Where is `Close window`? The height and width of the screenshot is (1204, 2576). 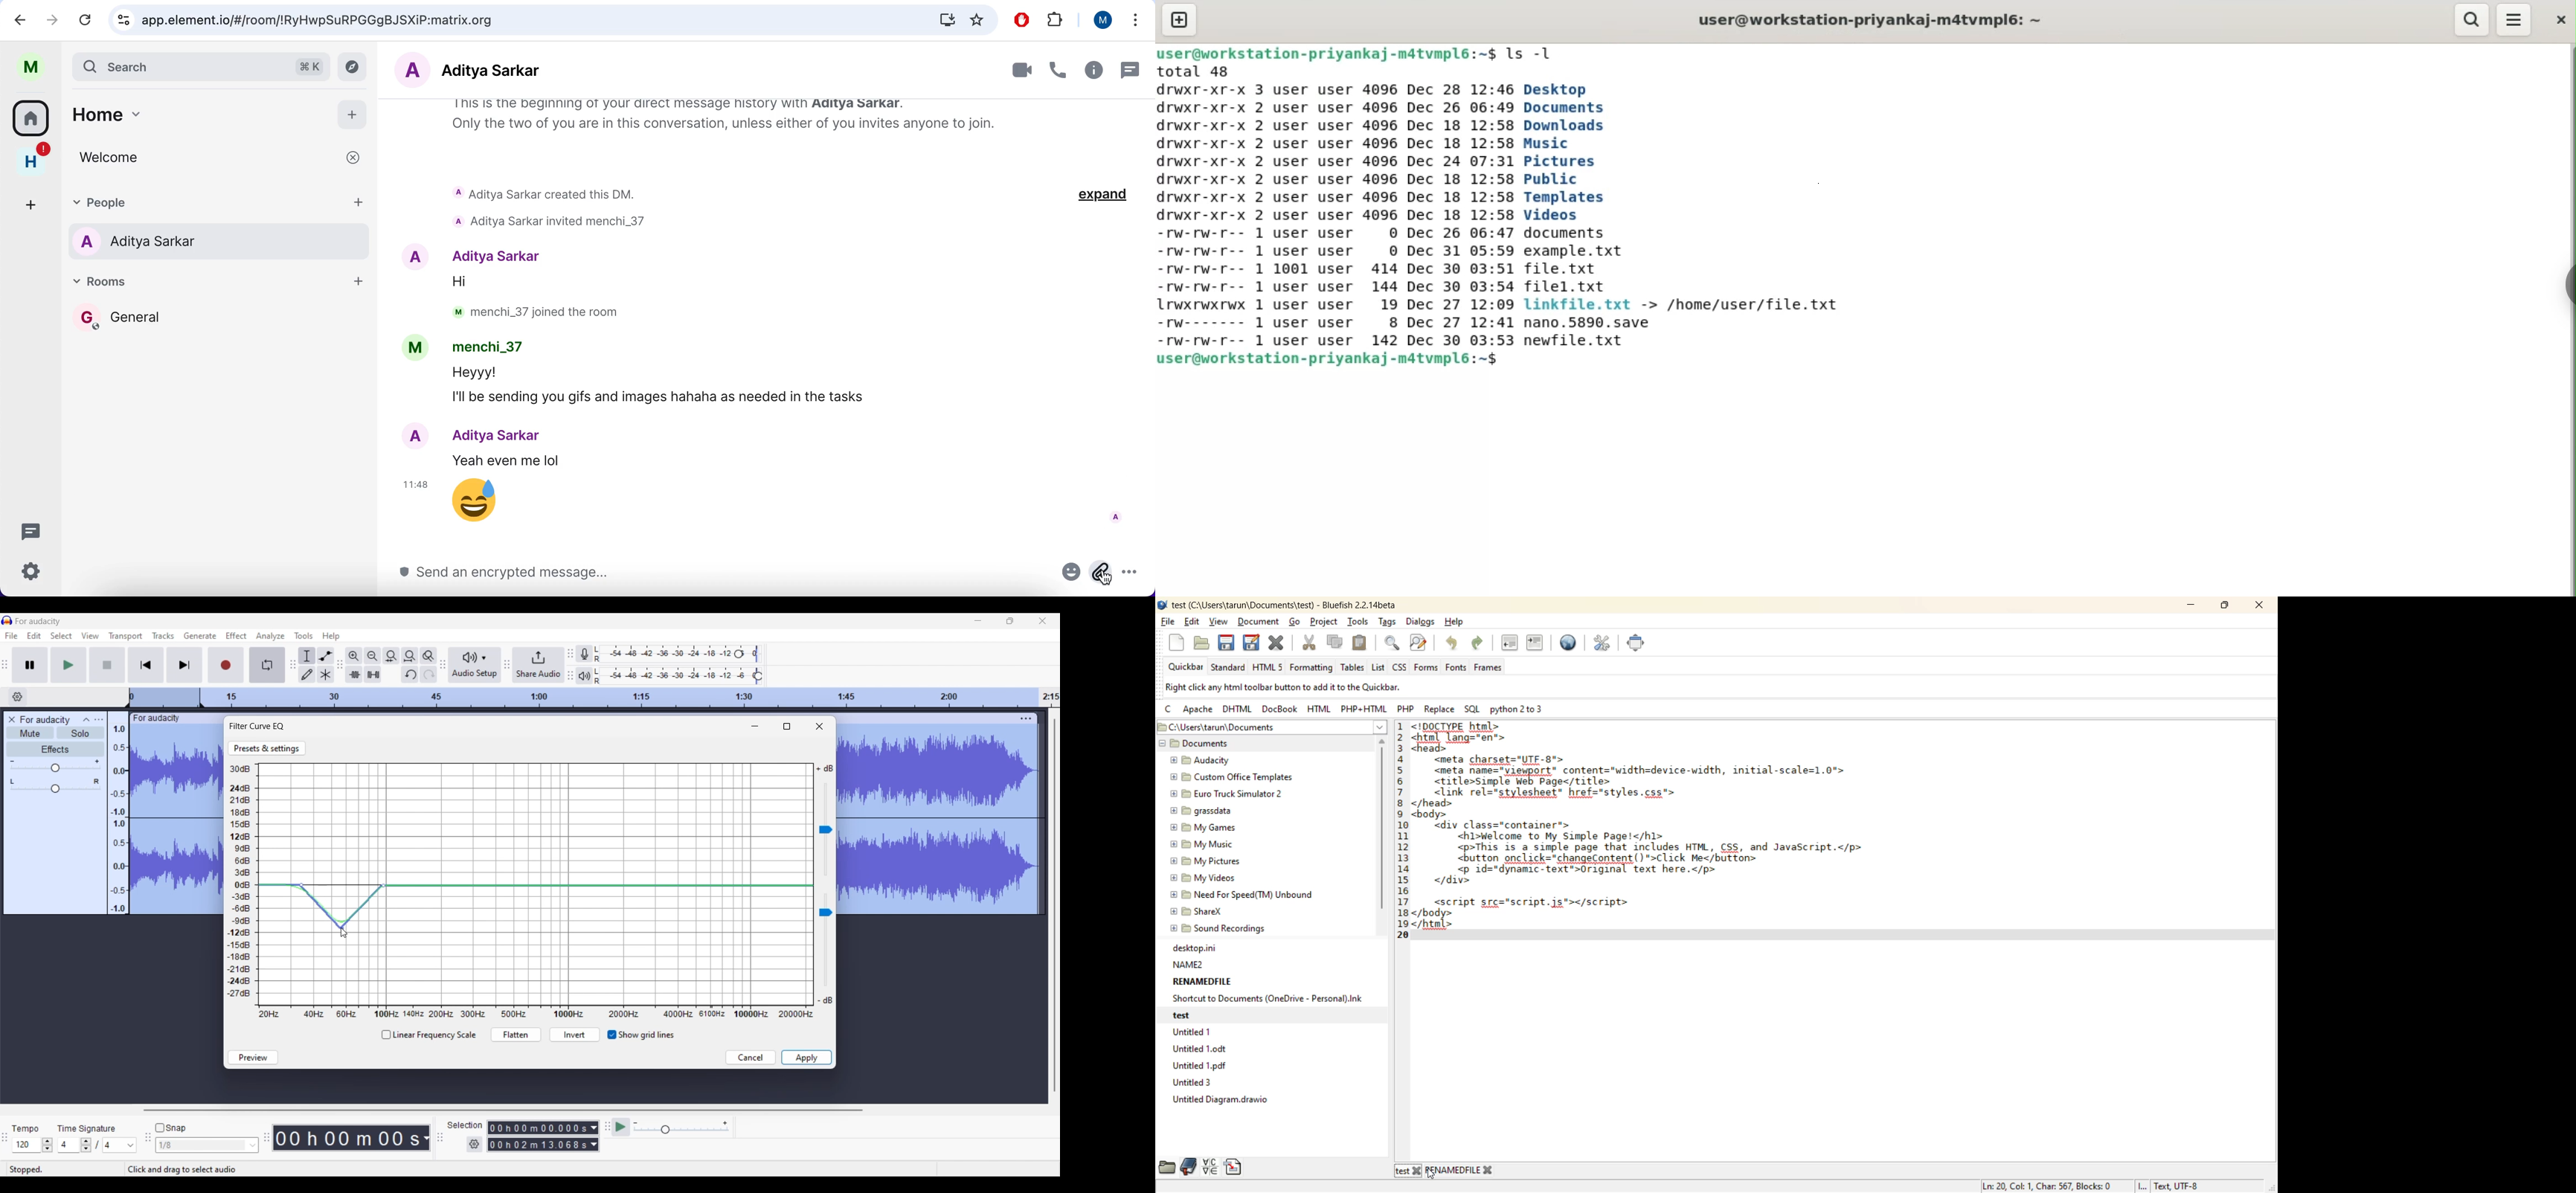 Close window is located at coordinates (820, 726).